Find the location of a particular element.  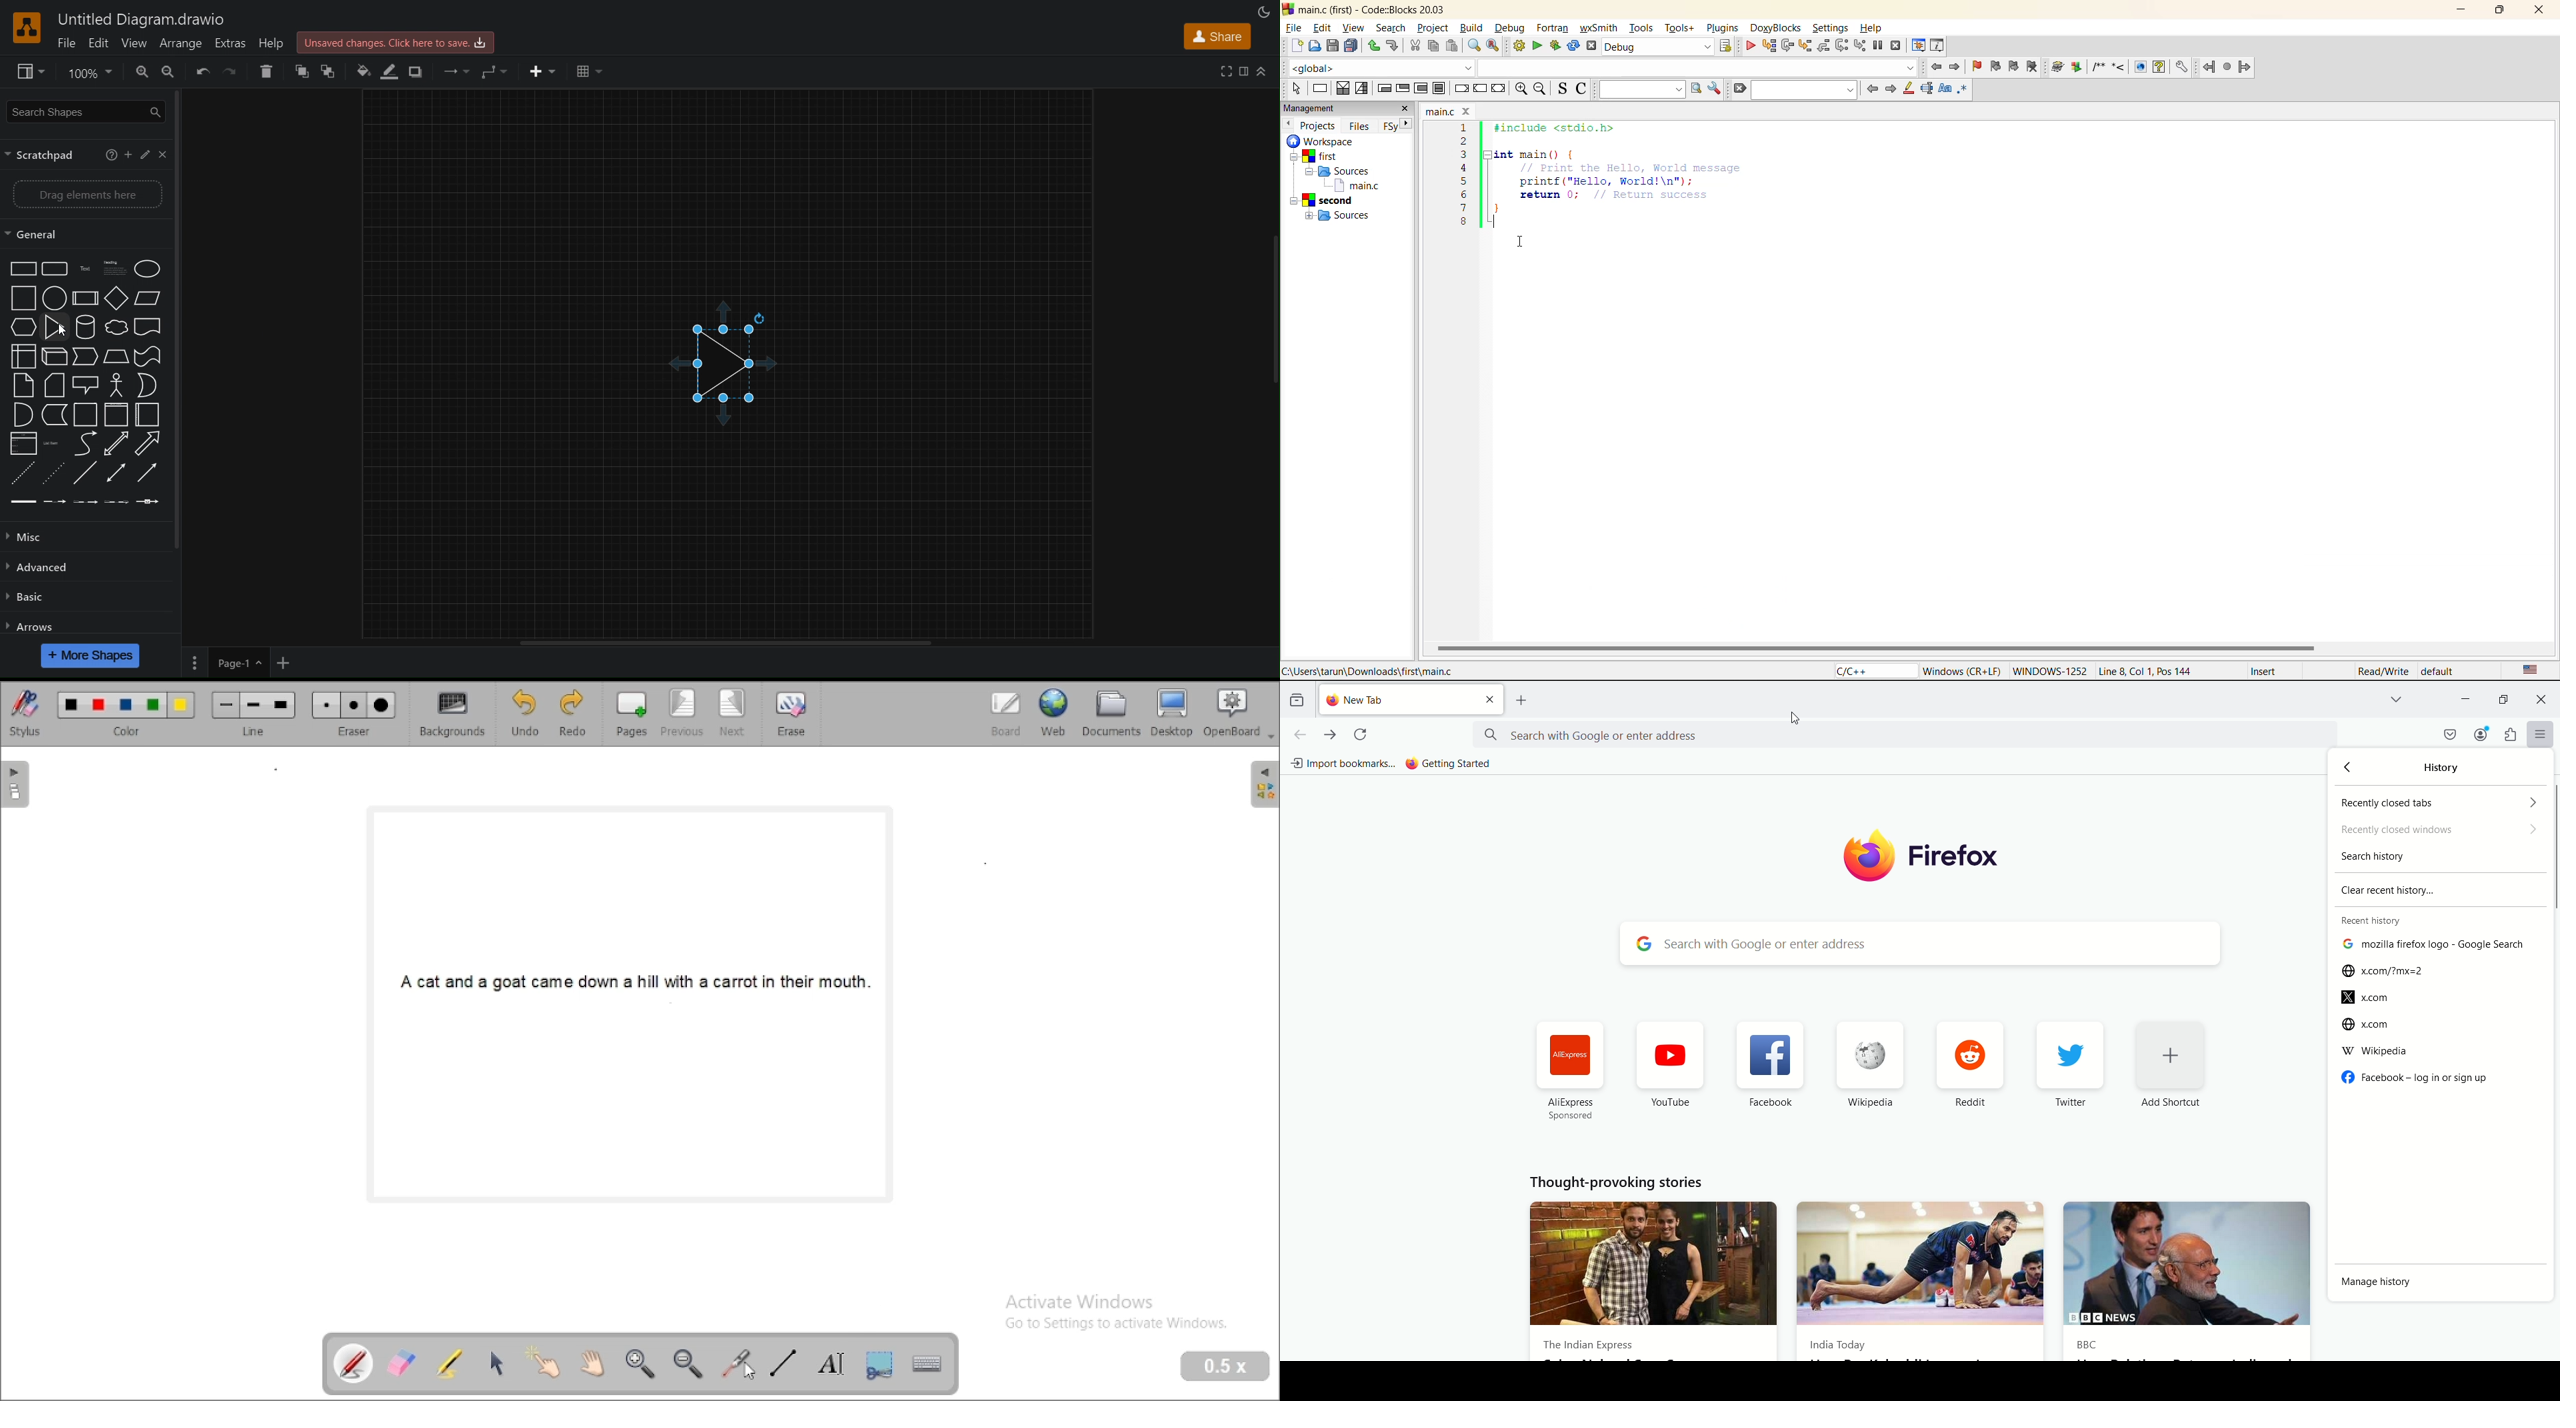

web is located at coordinates (2139, 67).